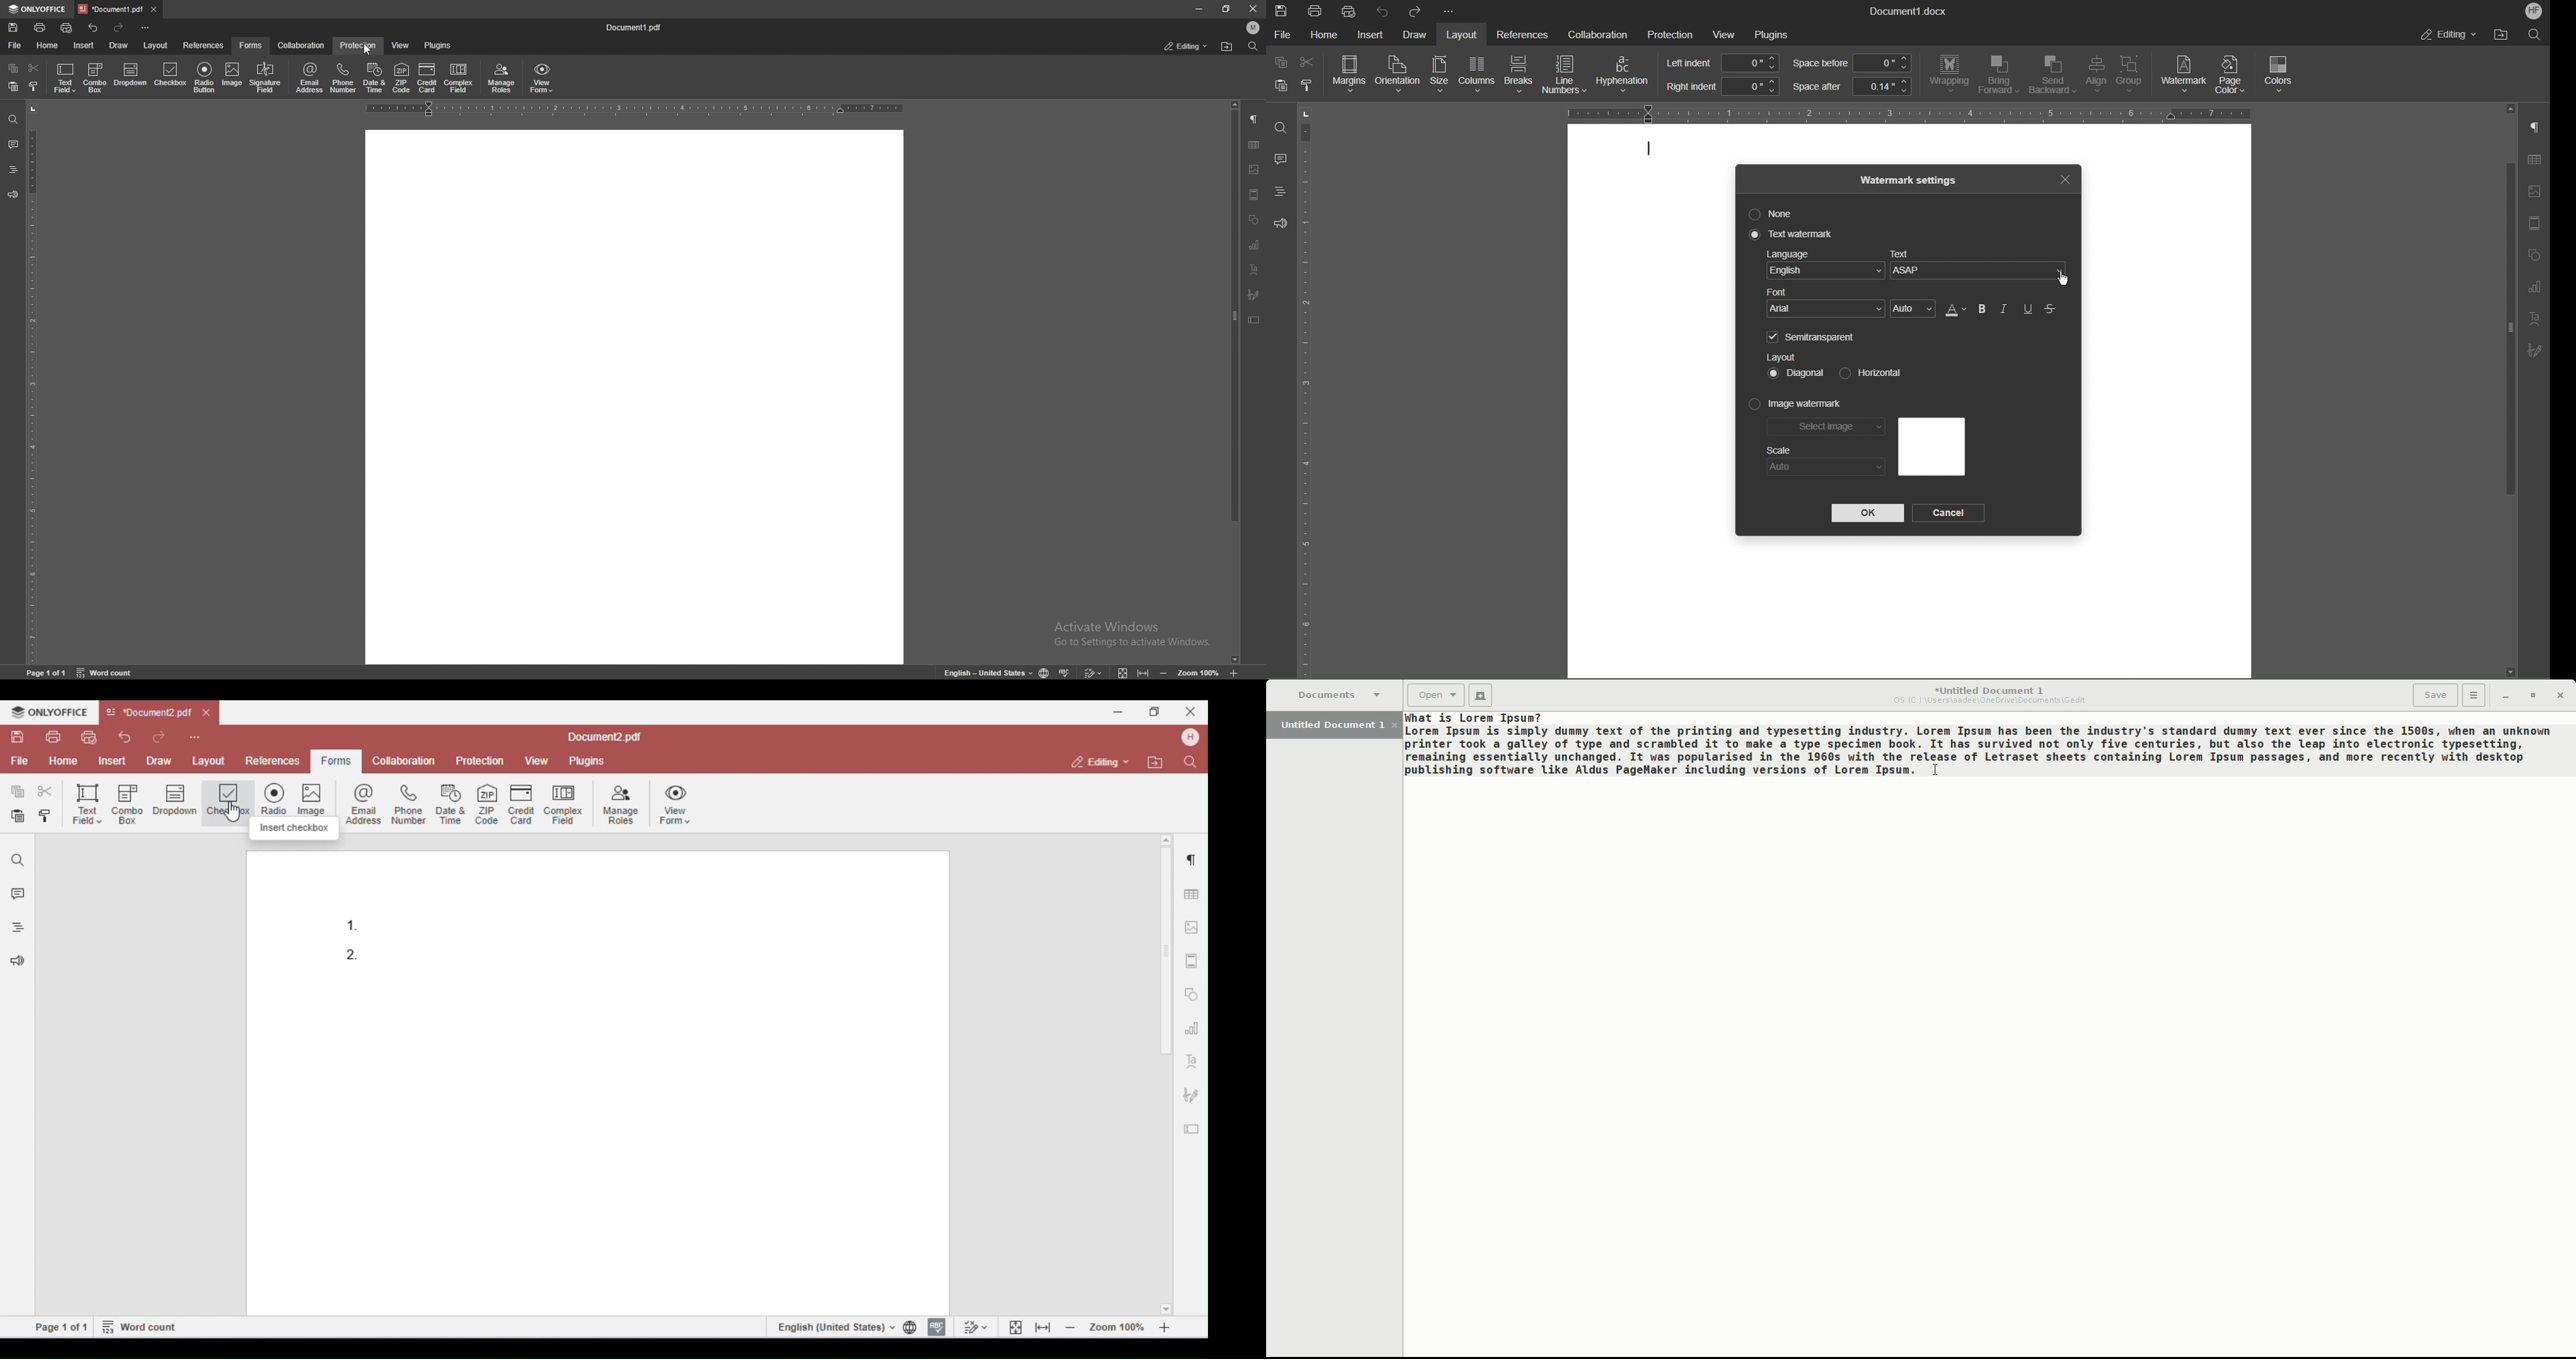 This screenshot has width=2576, height=1372. Describe the element at coordinates (1254, 320) in the screenshot. I see `text box` at that location.